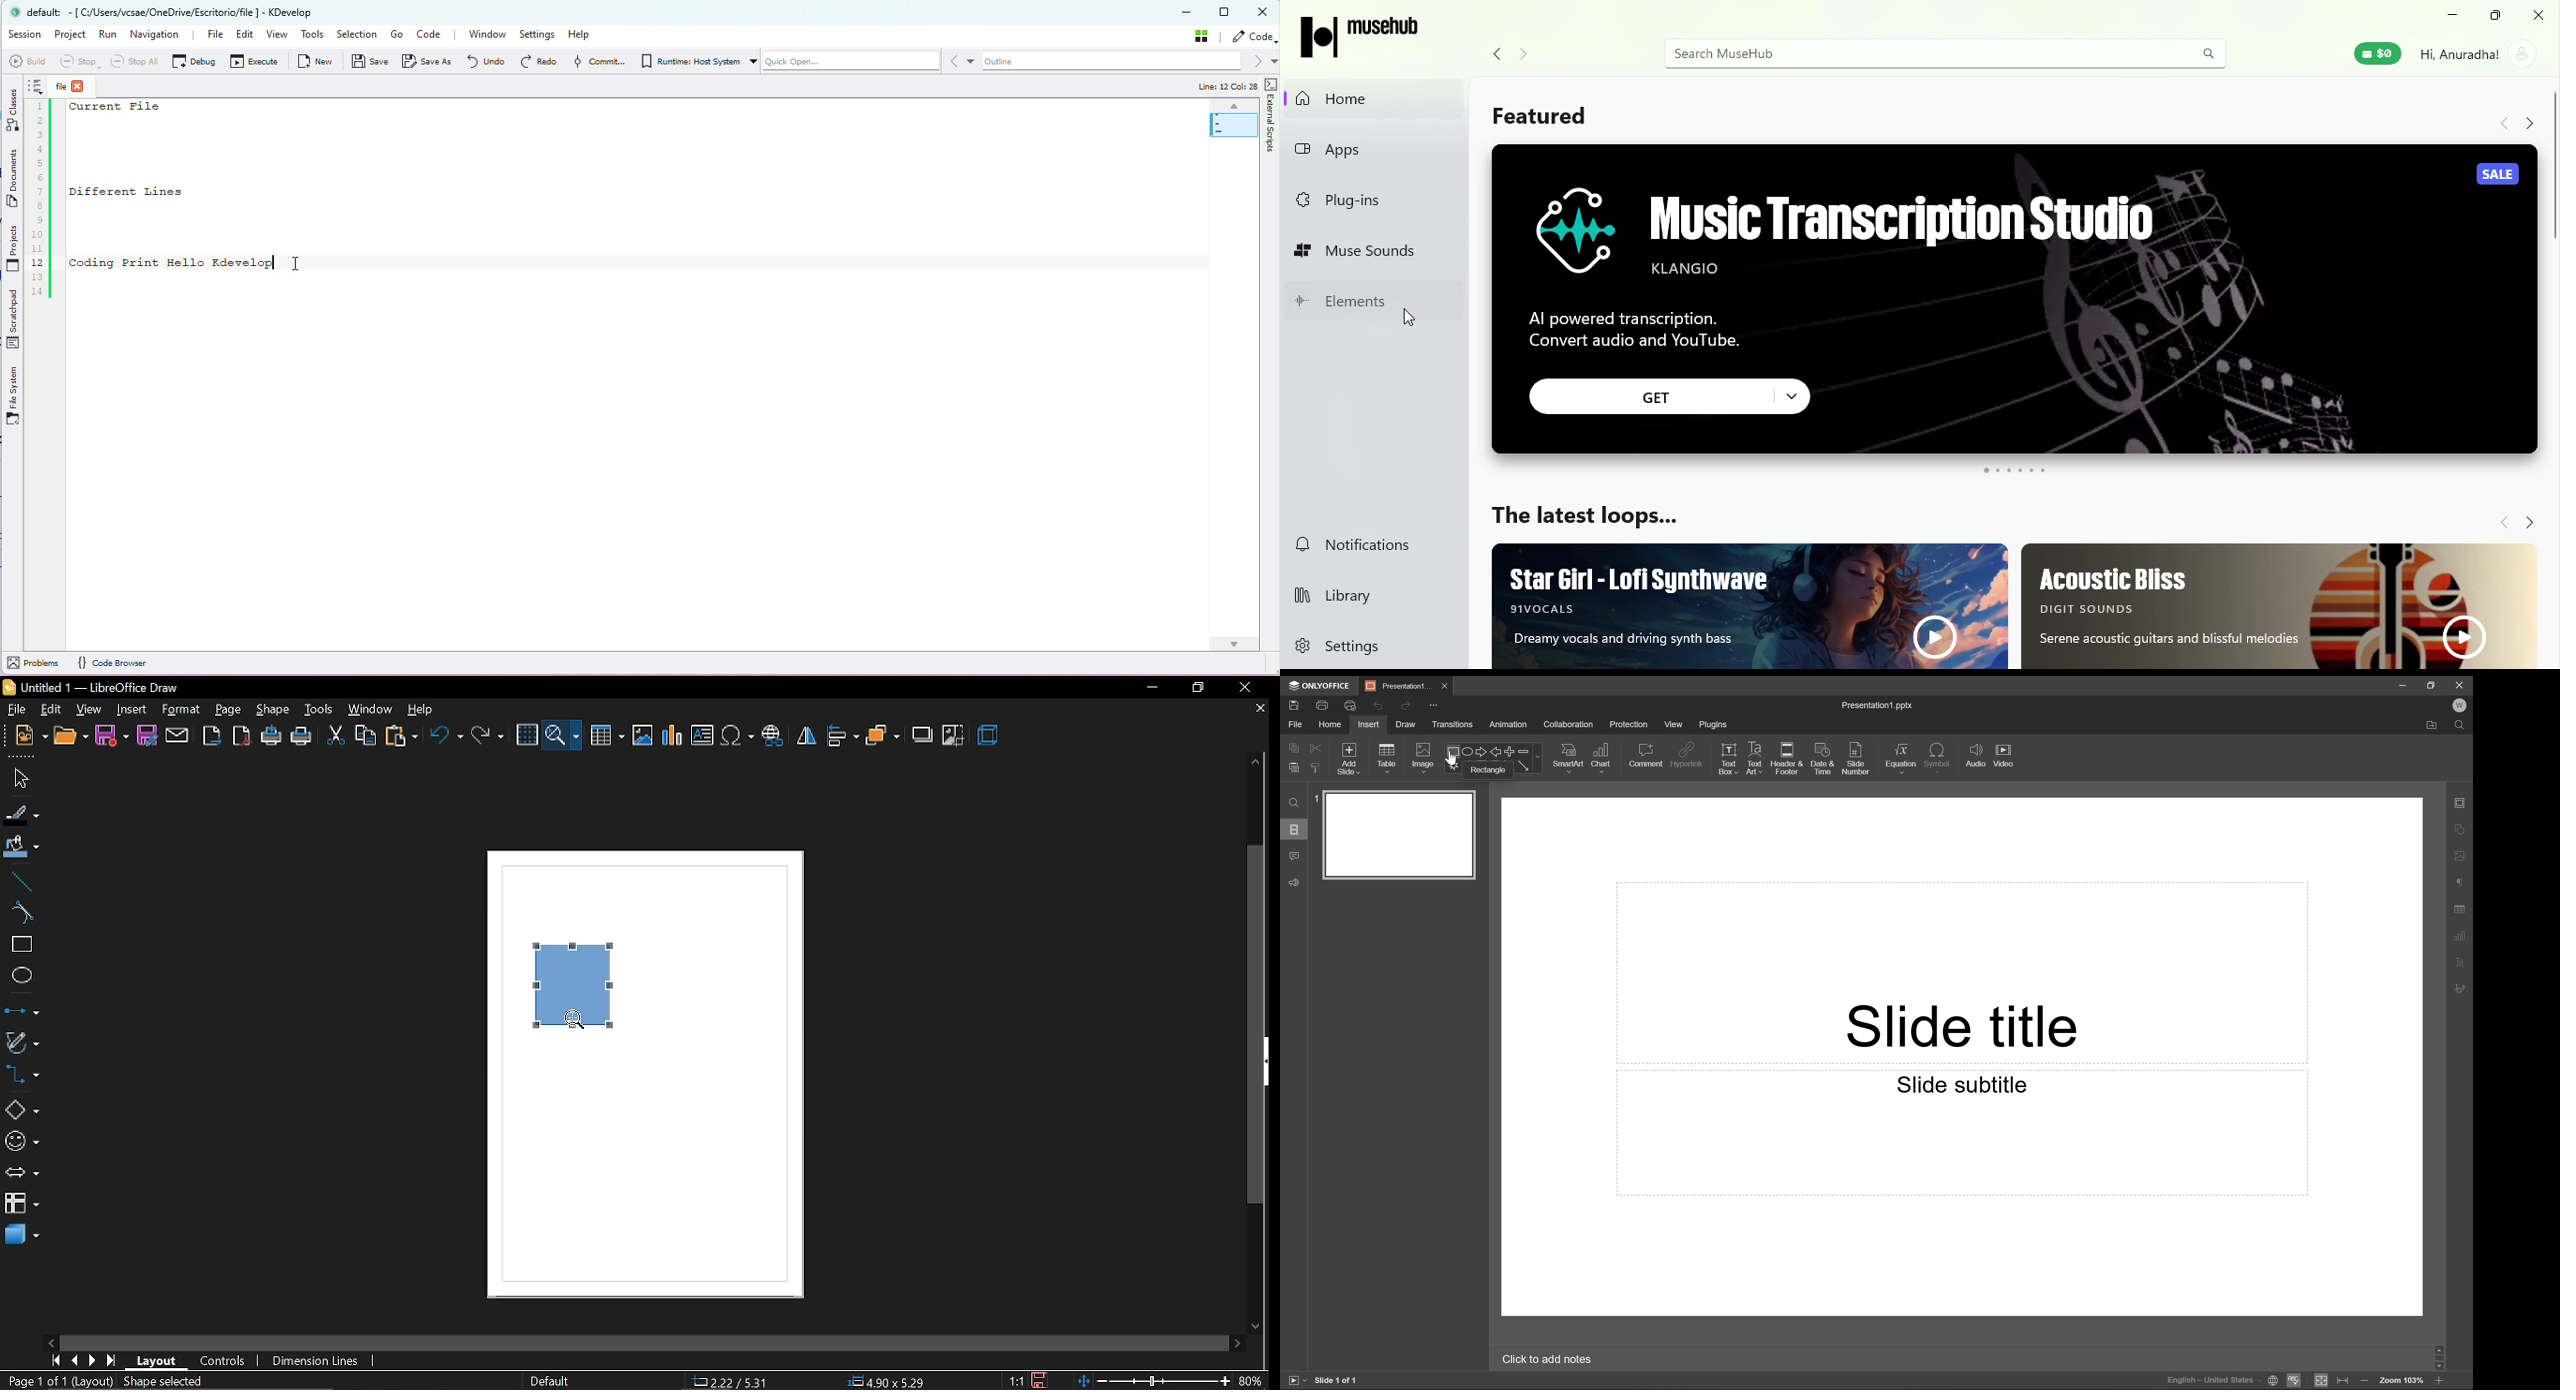  Describe the element at coordinates (1294, 746) in the screenshot. I see `Copy` at that location.